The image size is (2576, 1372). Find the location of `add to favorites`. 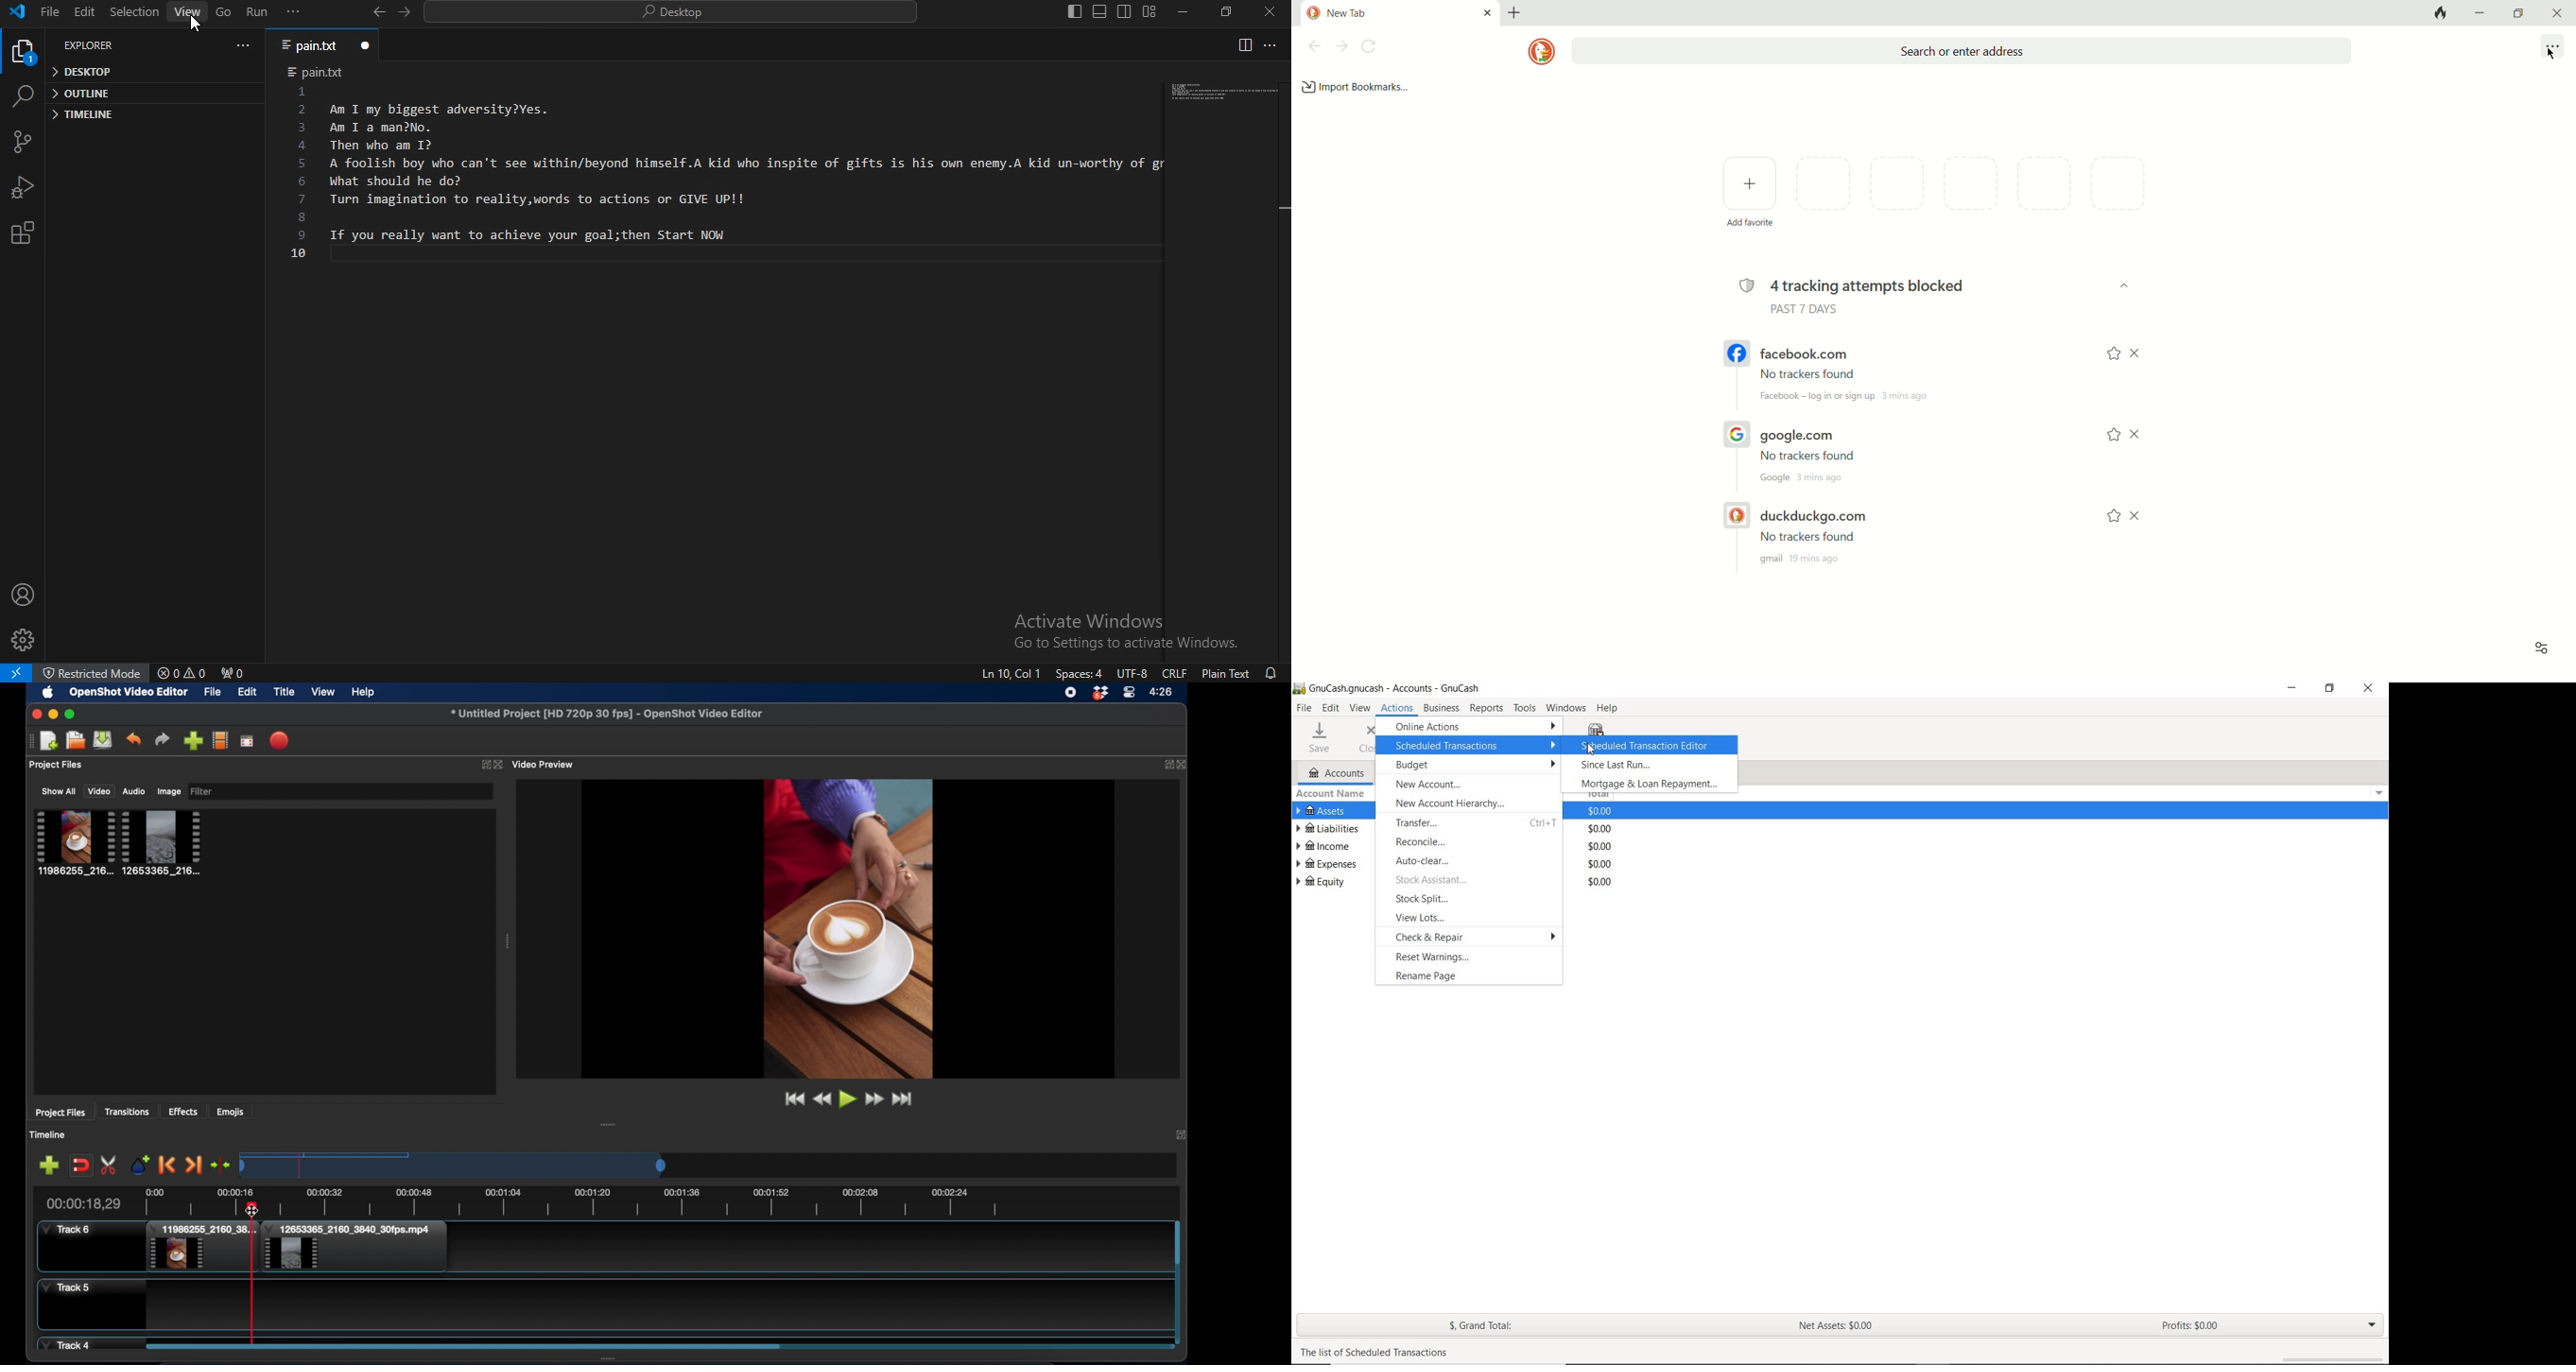

add to favorites is located at coordinates (2110, 514).